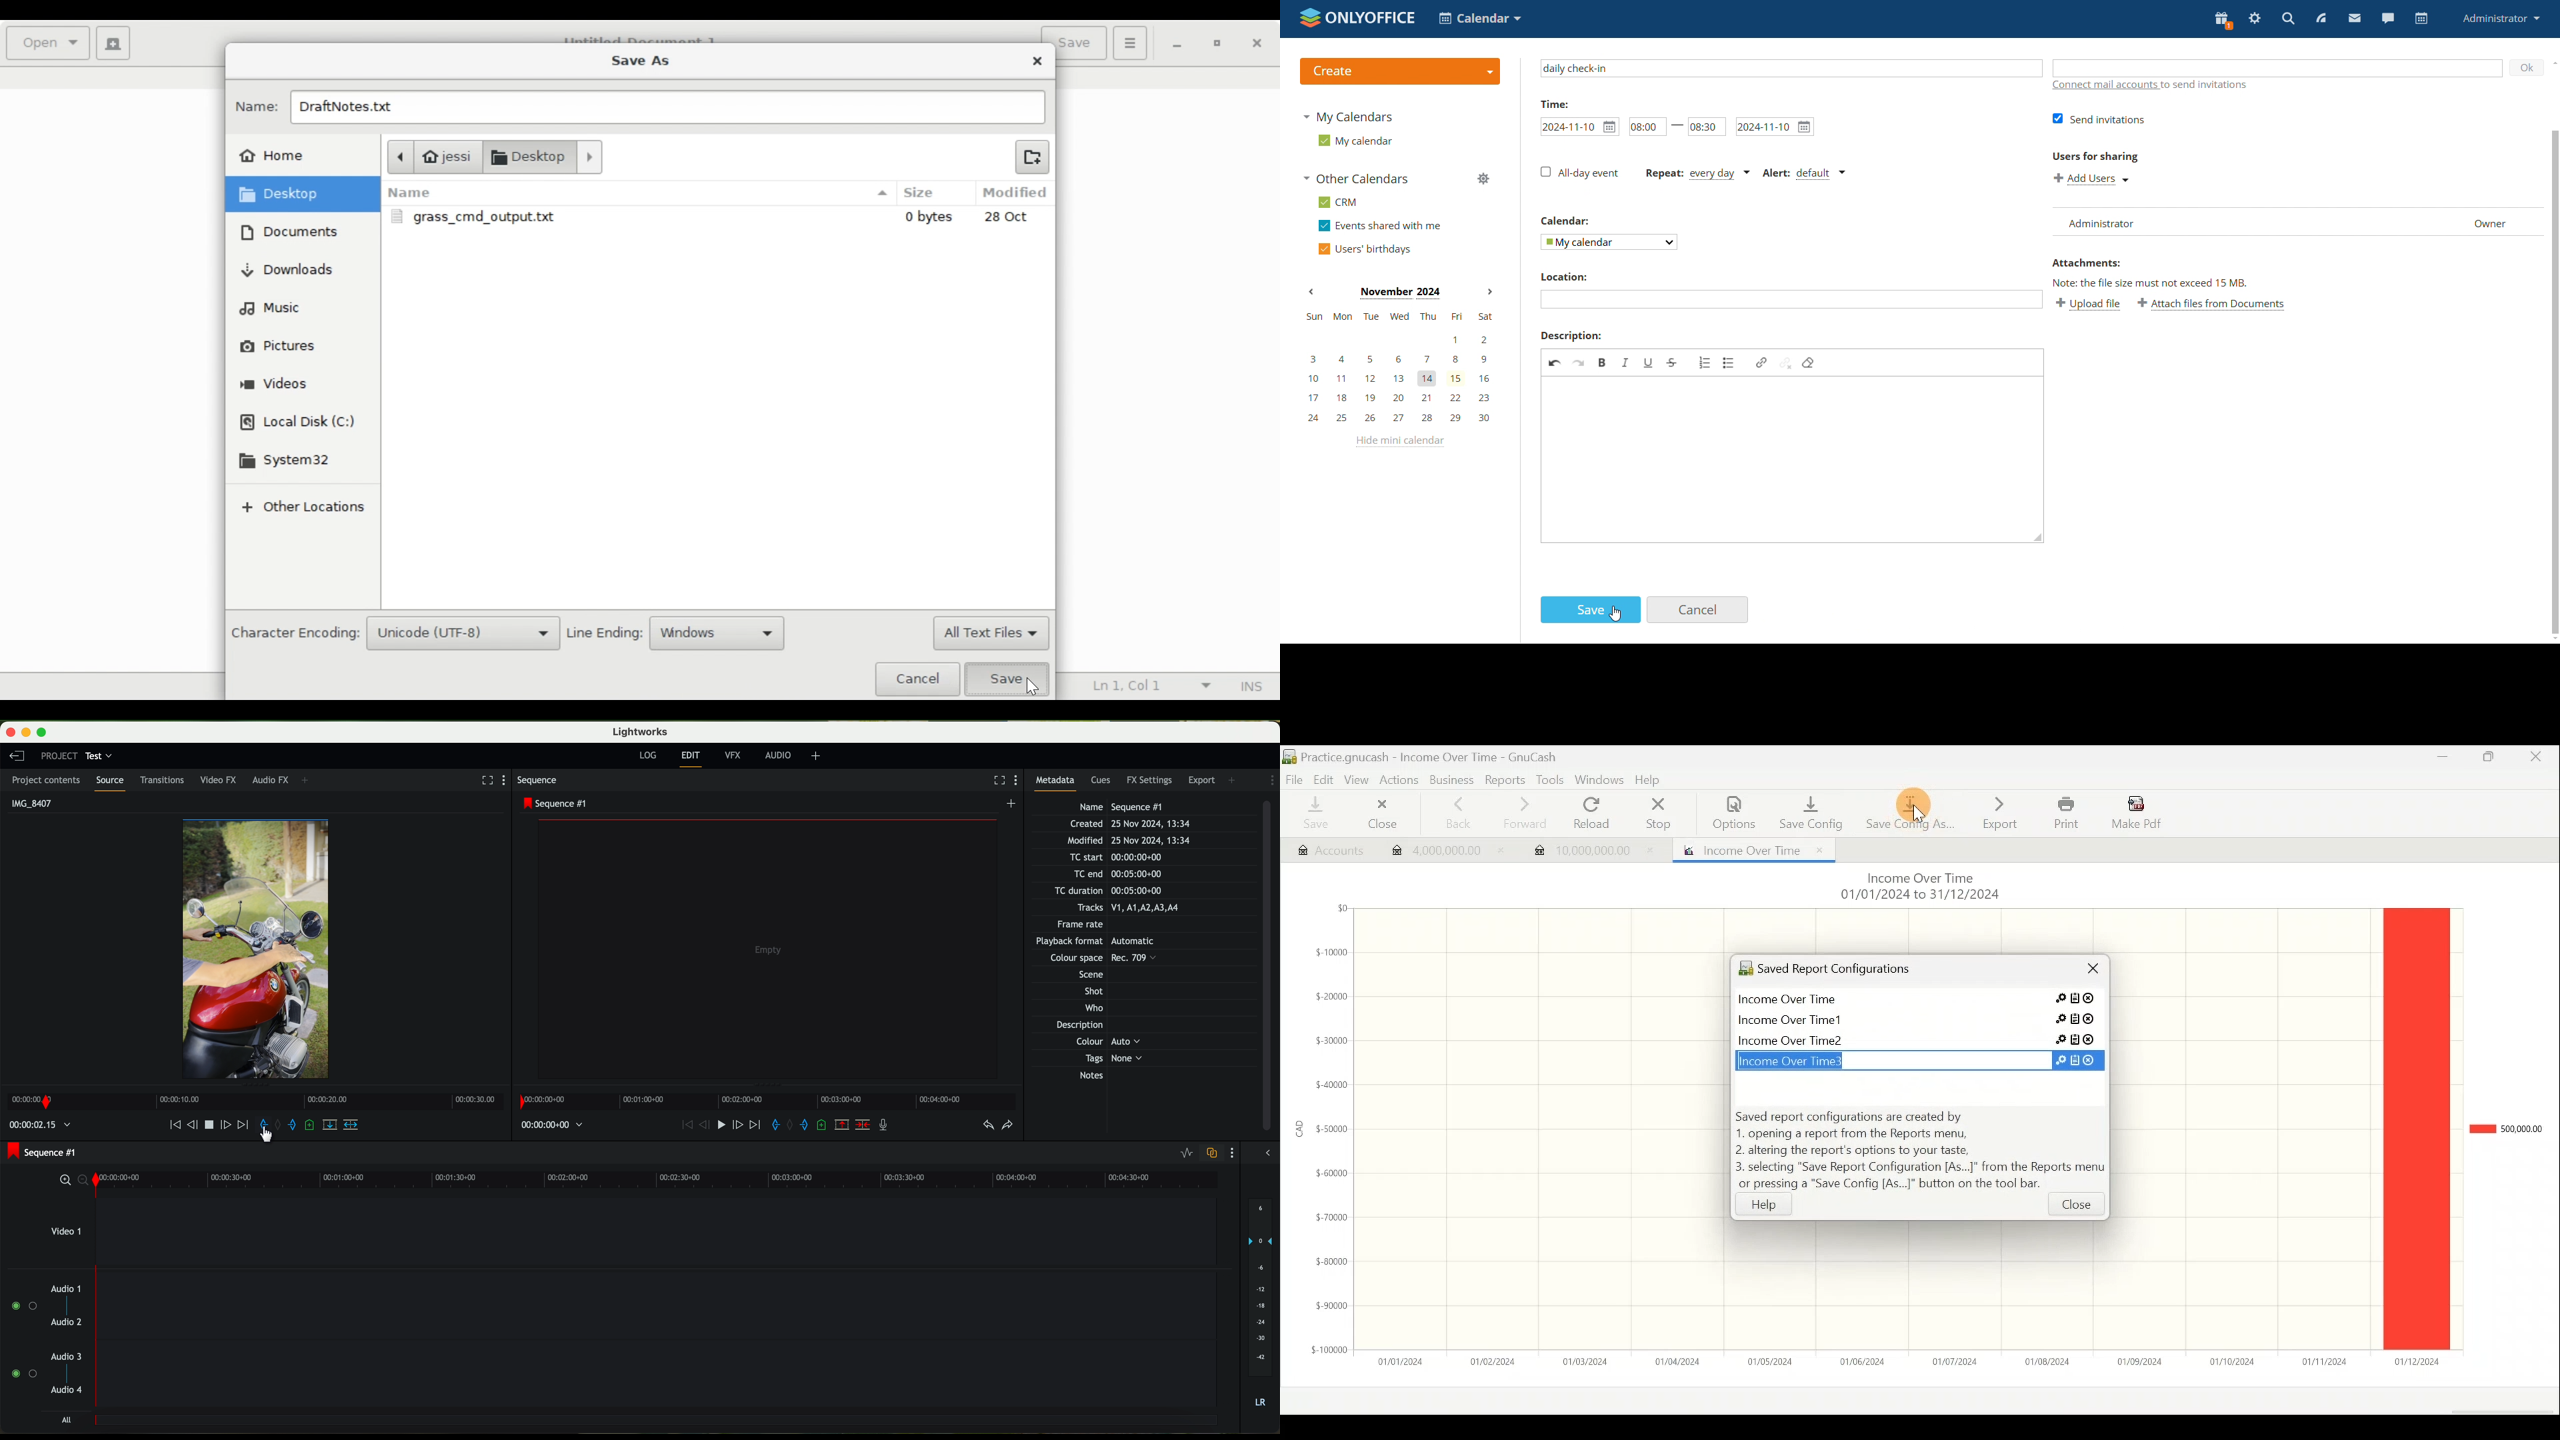 Image resolution: width=2576 pixels, height=1456 pixels. Describe the element at coordinates (1774, 1204) in the screenshot. I see `Help` at that location.